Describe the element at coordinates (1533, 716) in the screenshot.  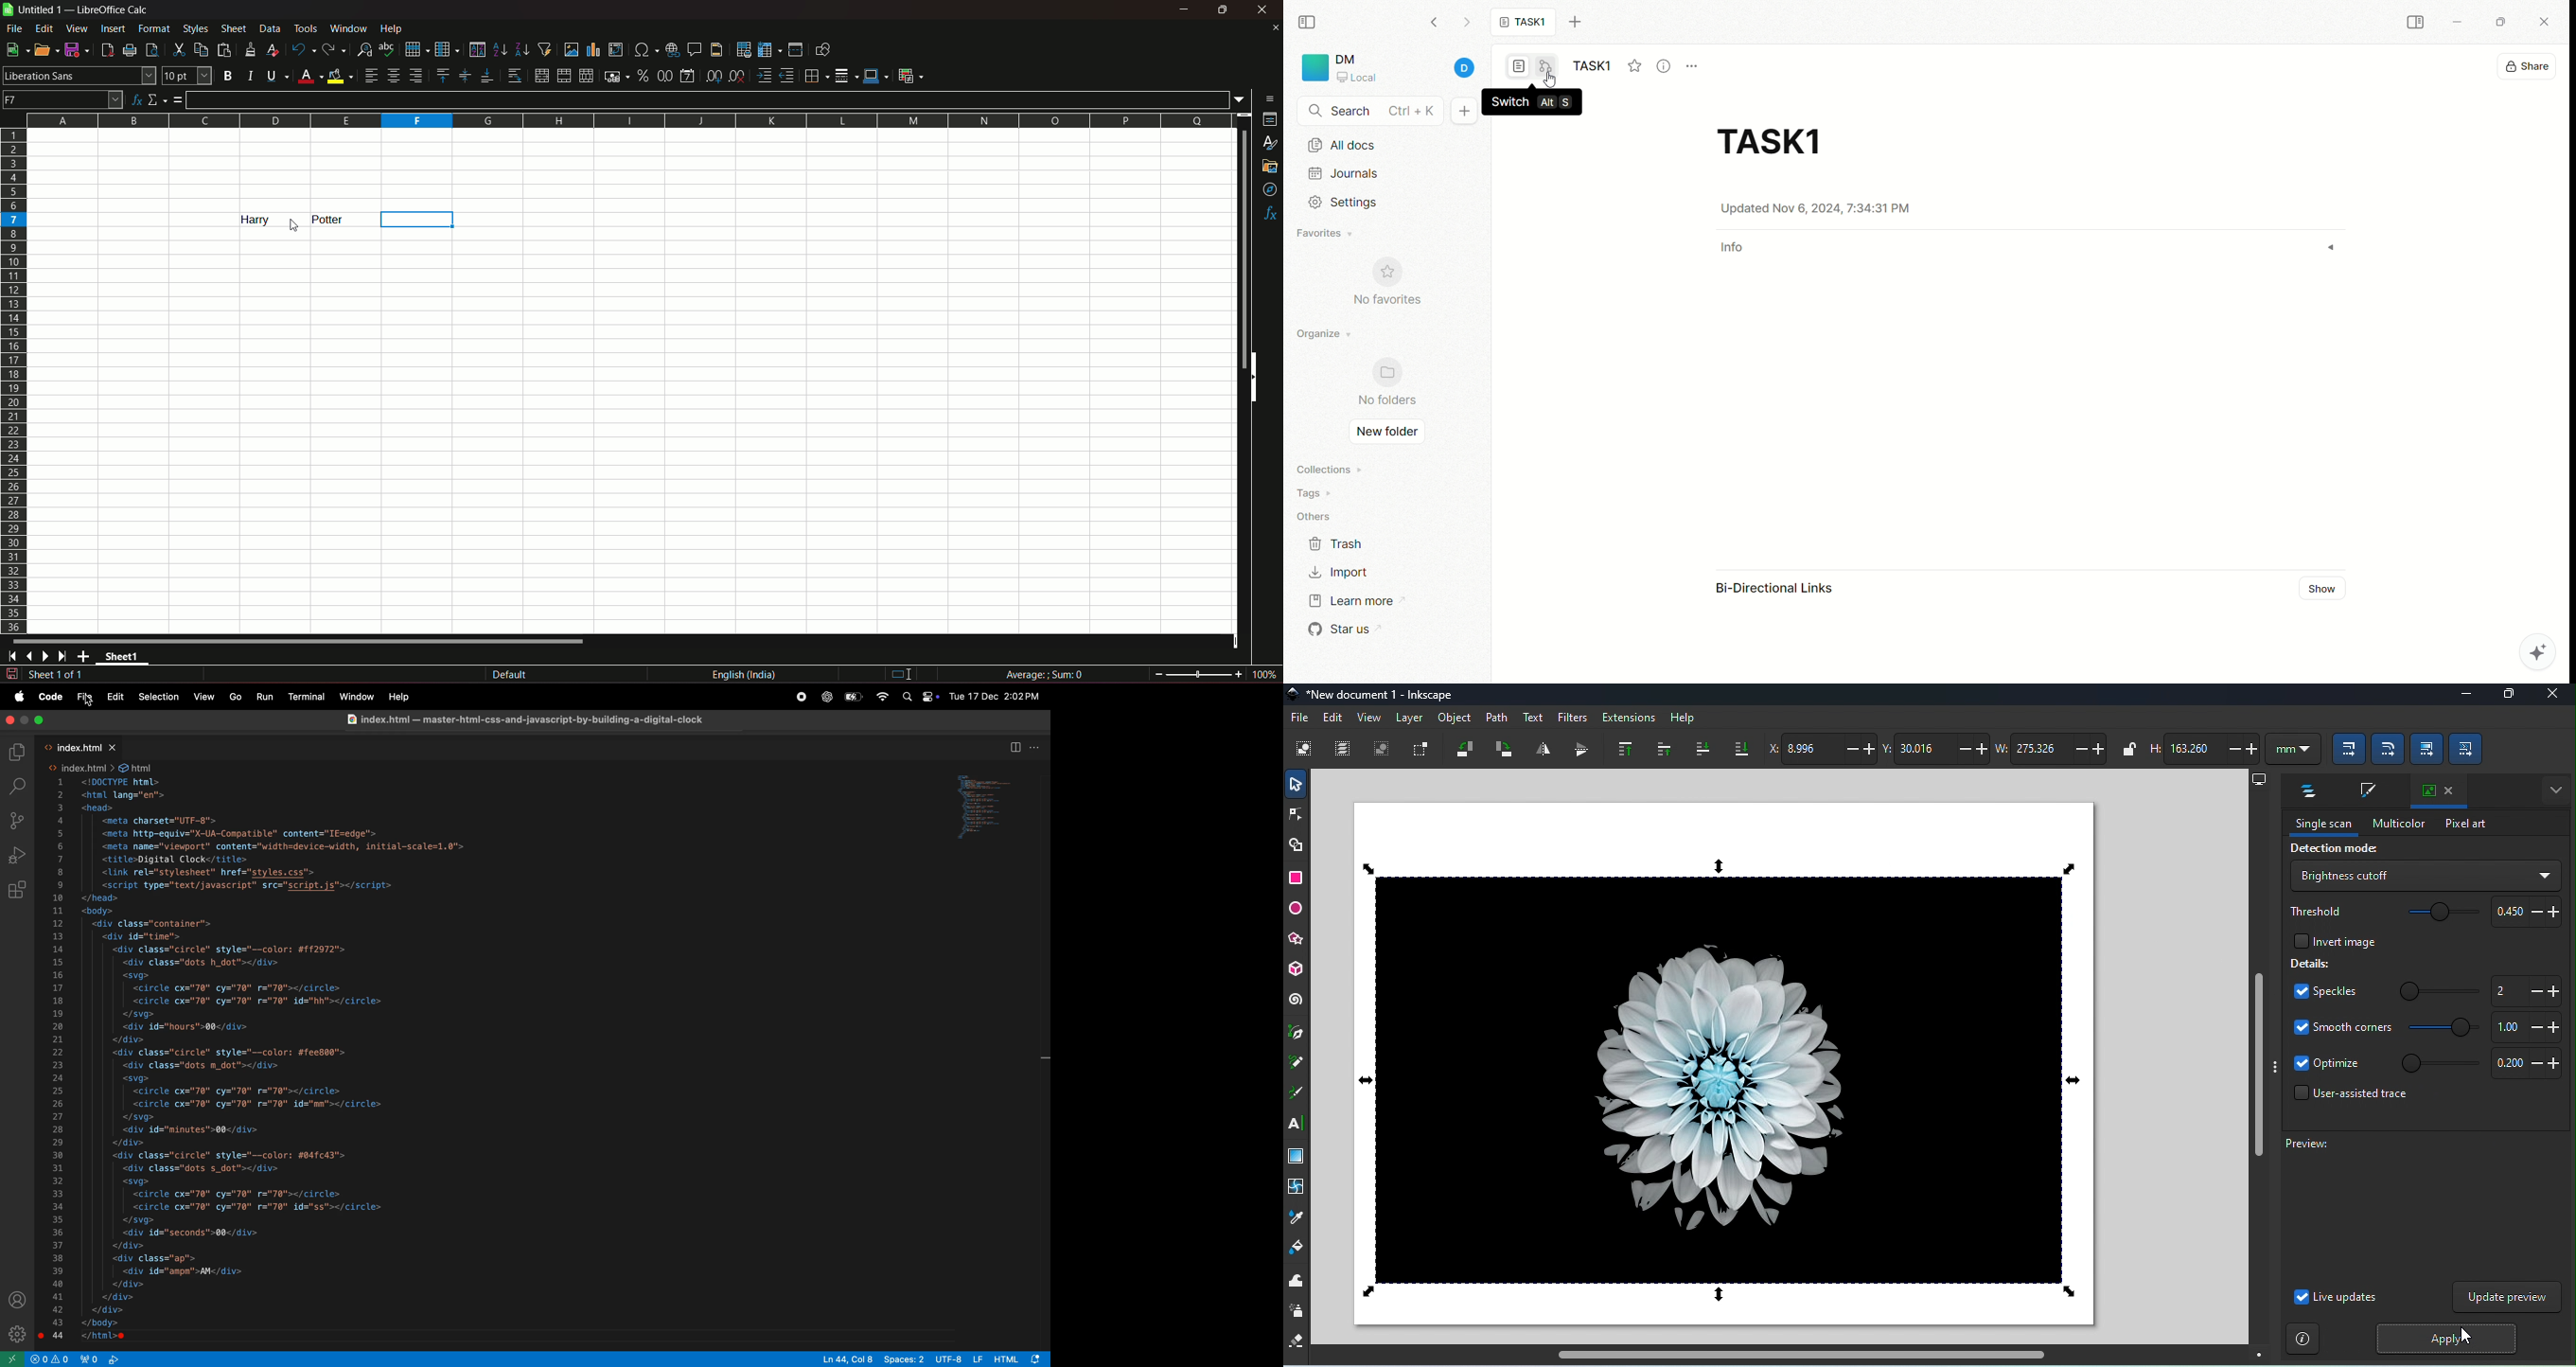
I see `Text` at that location.